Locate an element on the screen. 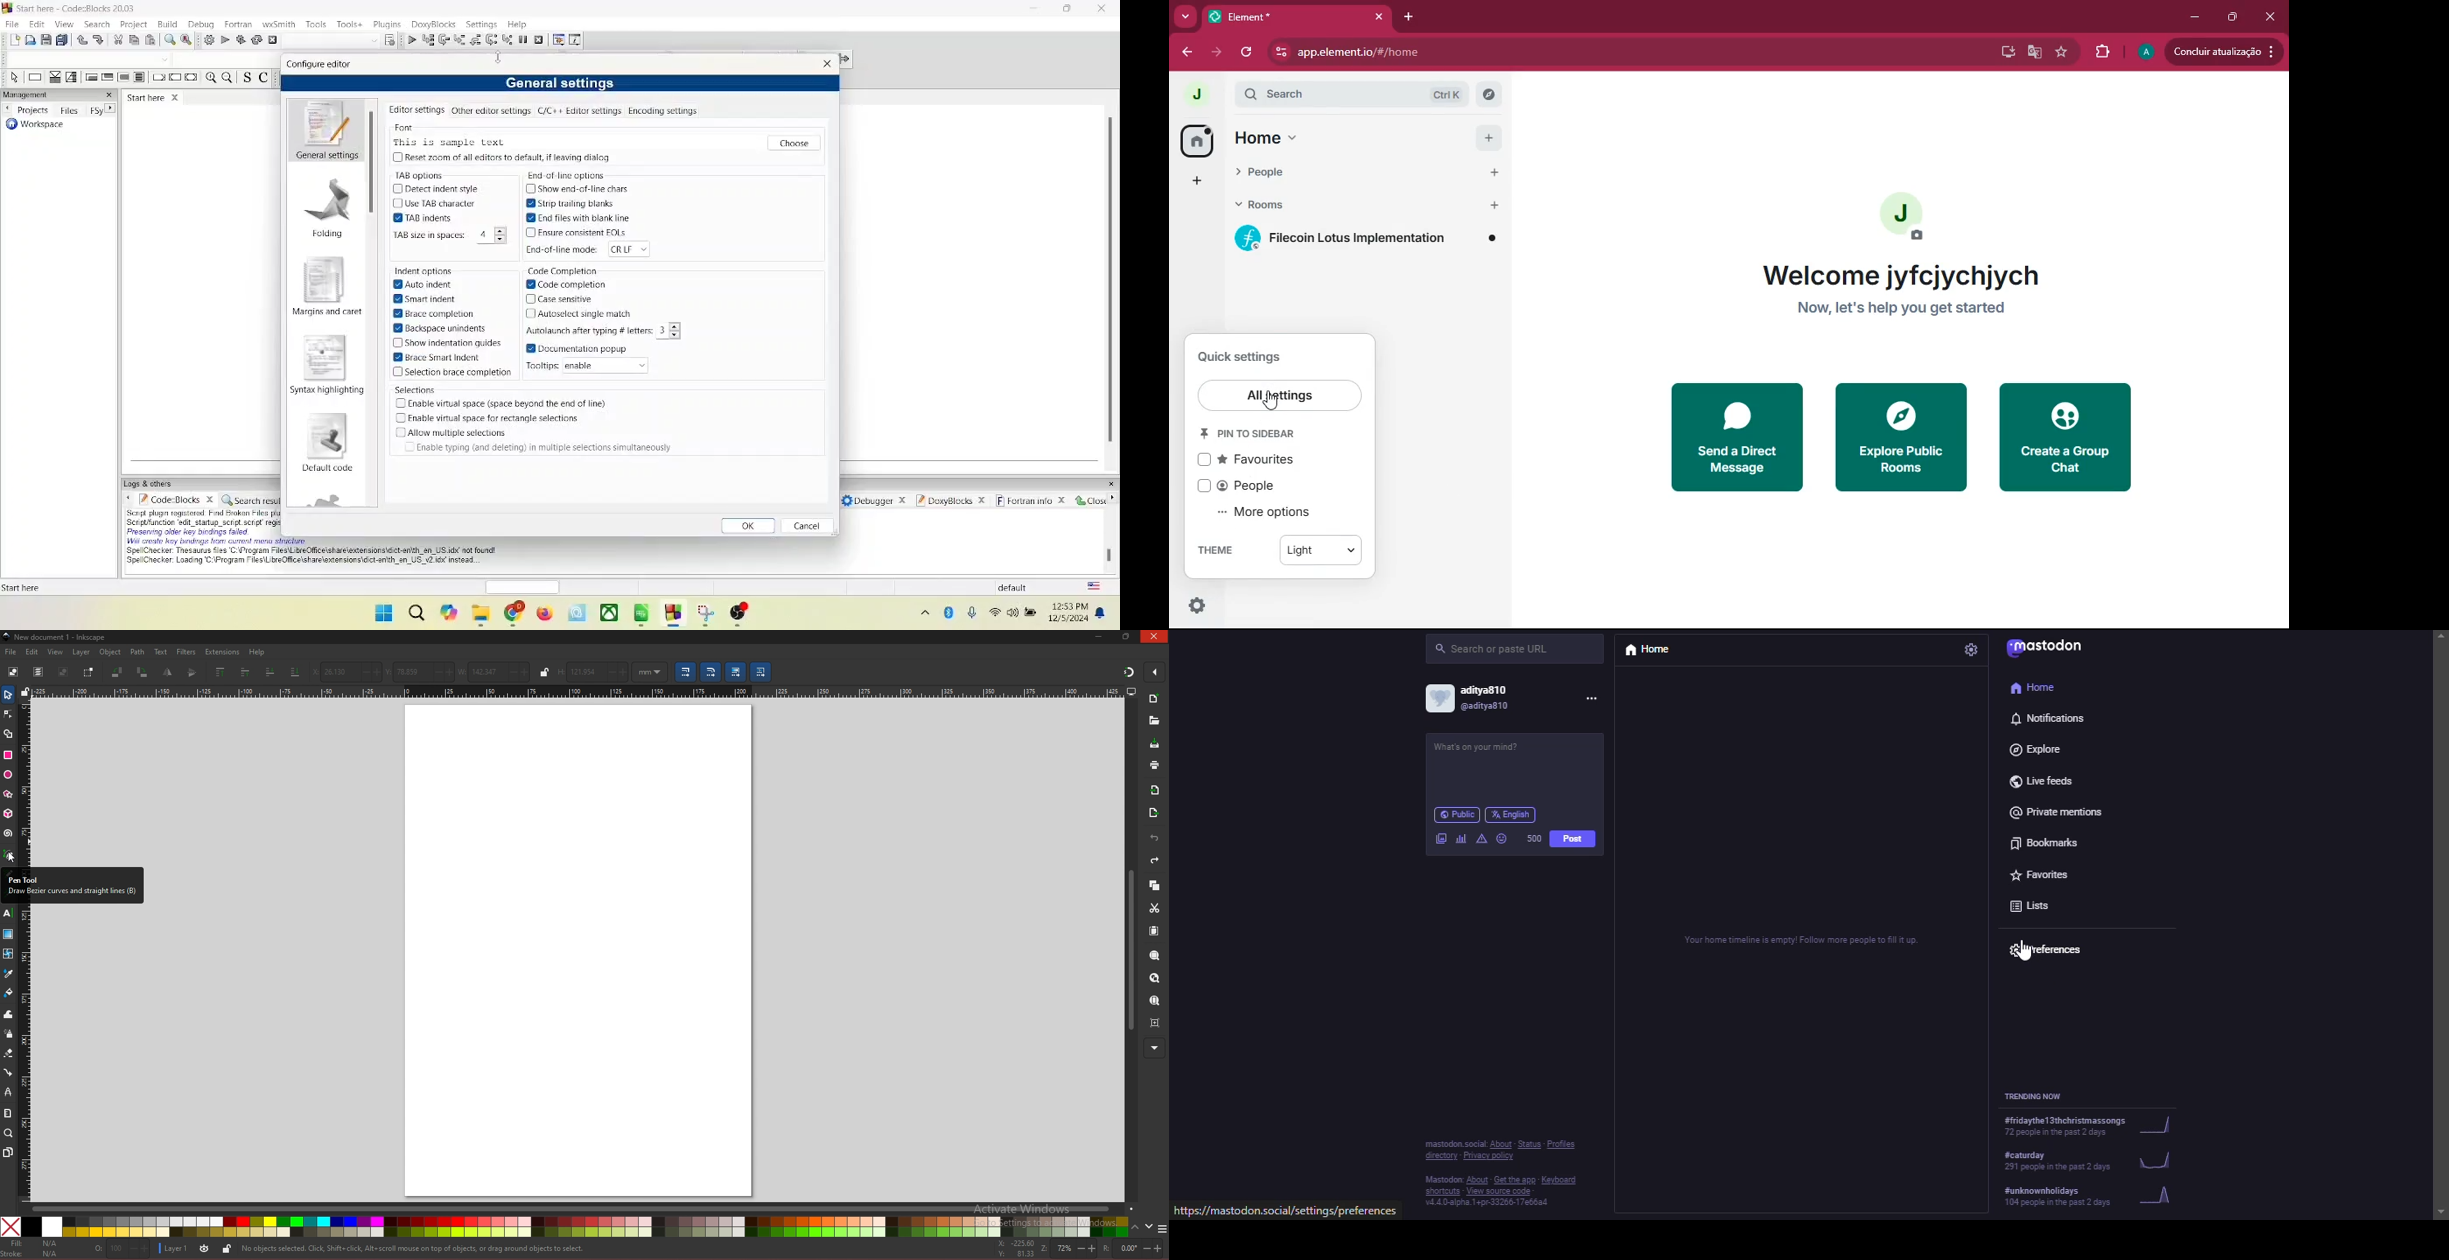 The image size is (2464, 1260). gradient is located at coordinates (9, 934).